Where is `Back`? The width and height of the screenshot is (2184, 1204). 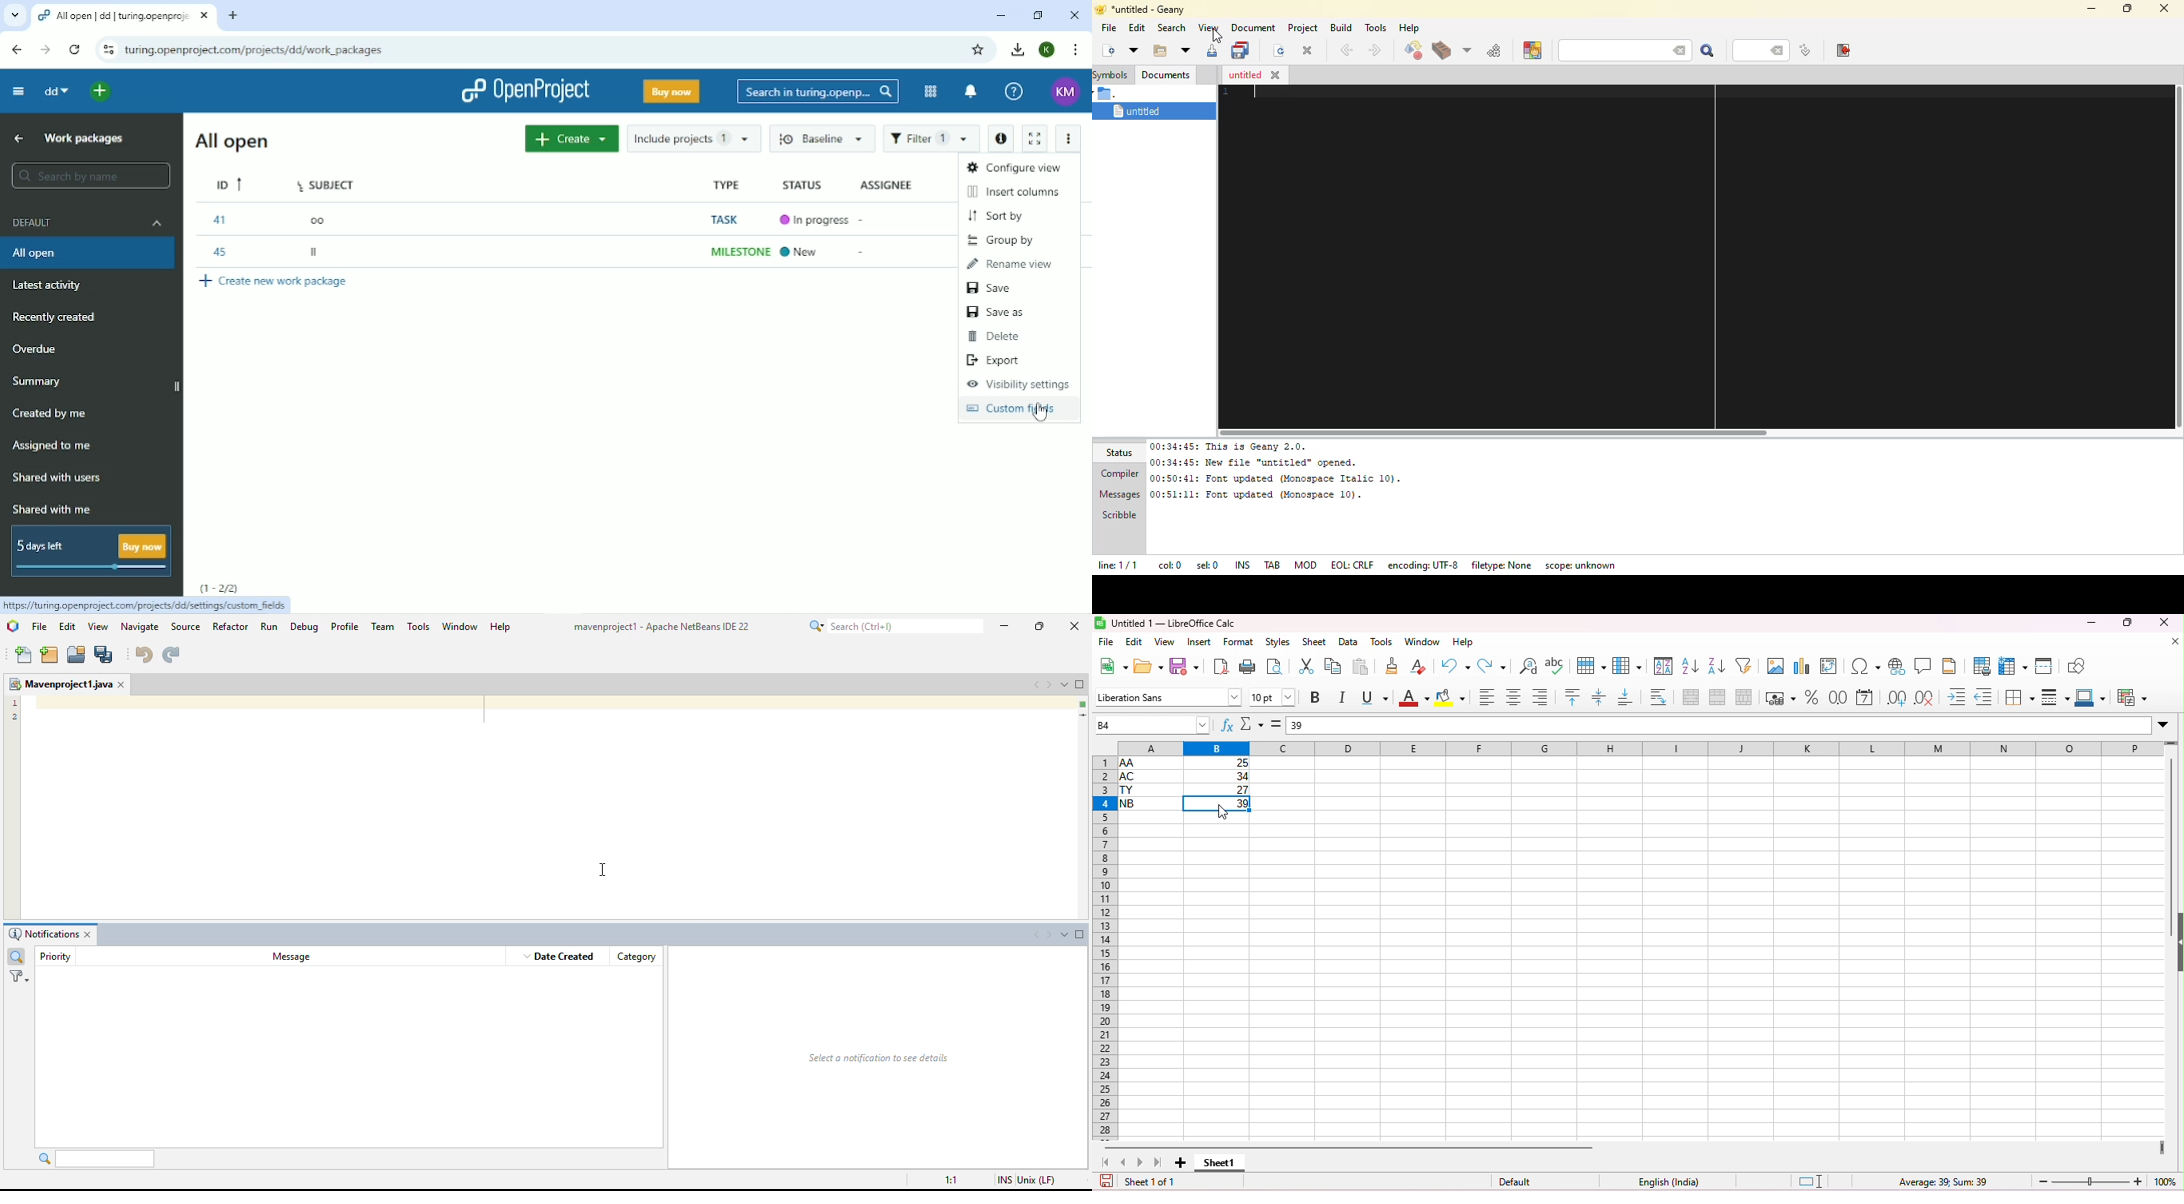 Back is located at coordinates (18, 50).